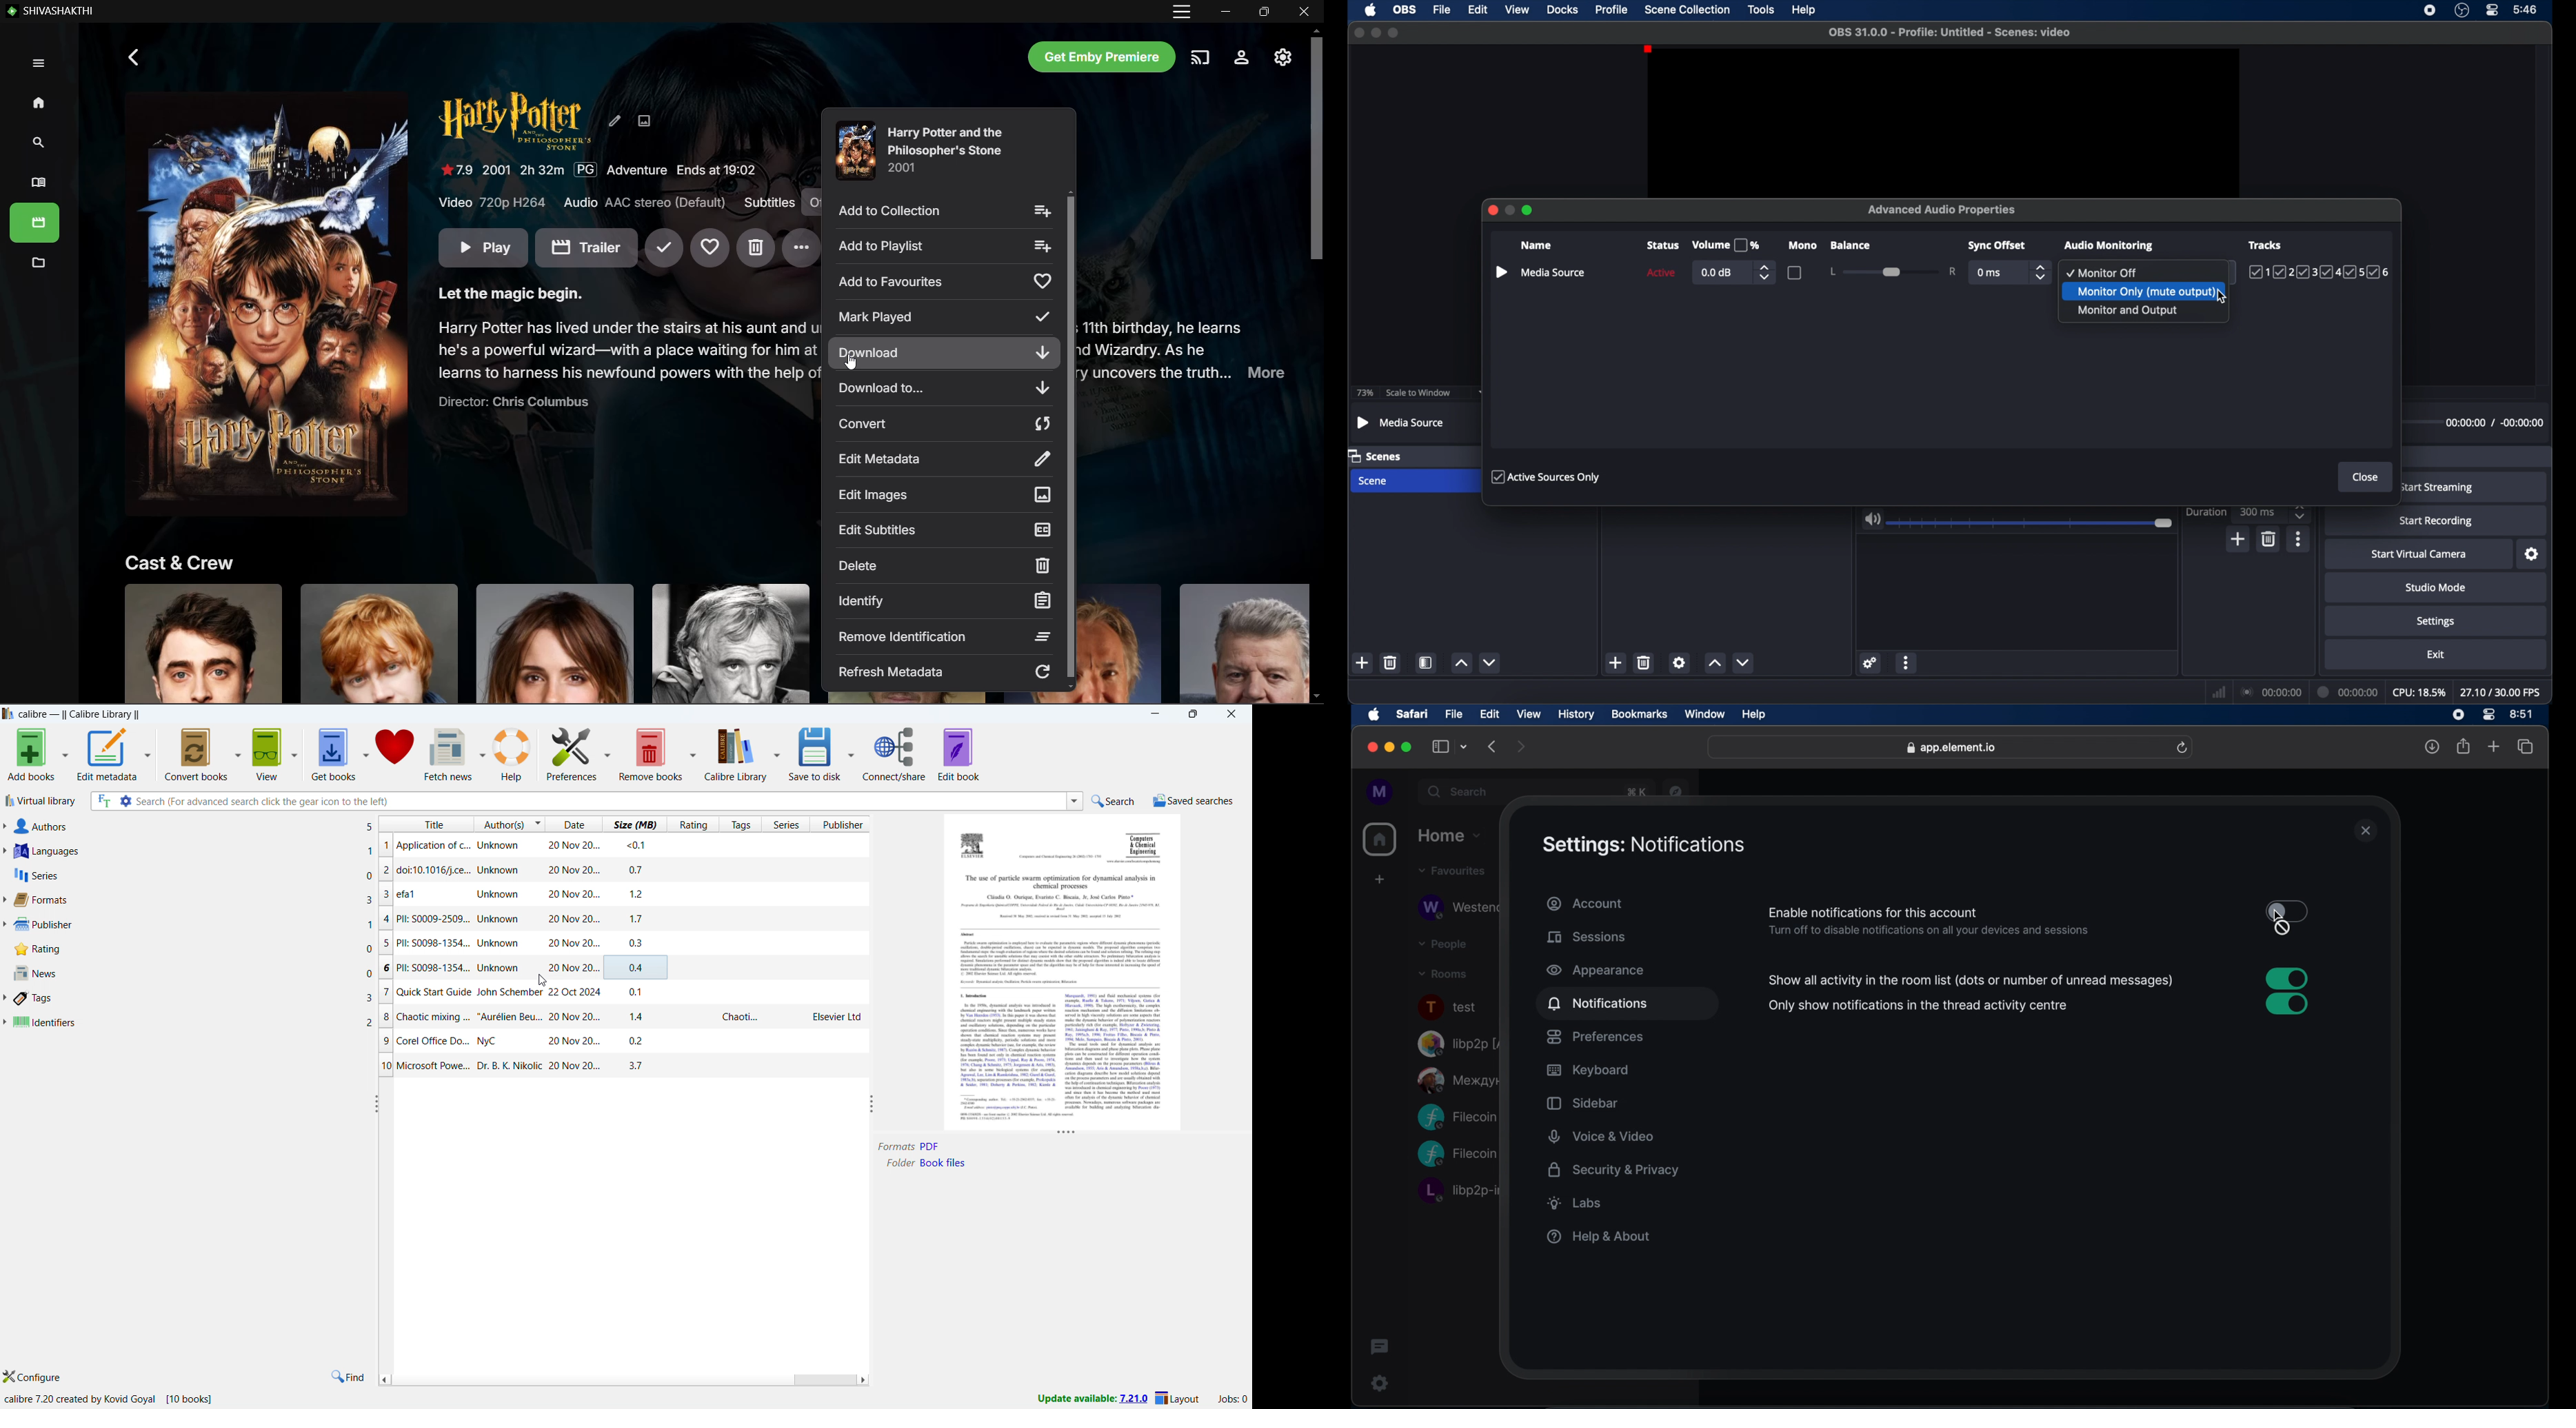 The height and width of the screenshot is (1428, 2576). Describe the element at coordinates (1646, 846) in the screenshot. I see `settings: notifications` at that location.